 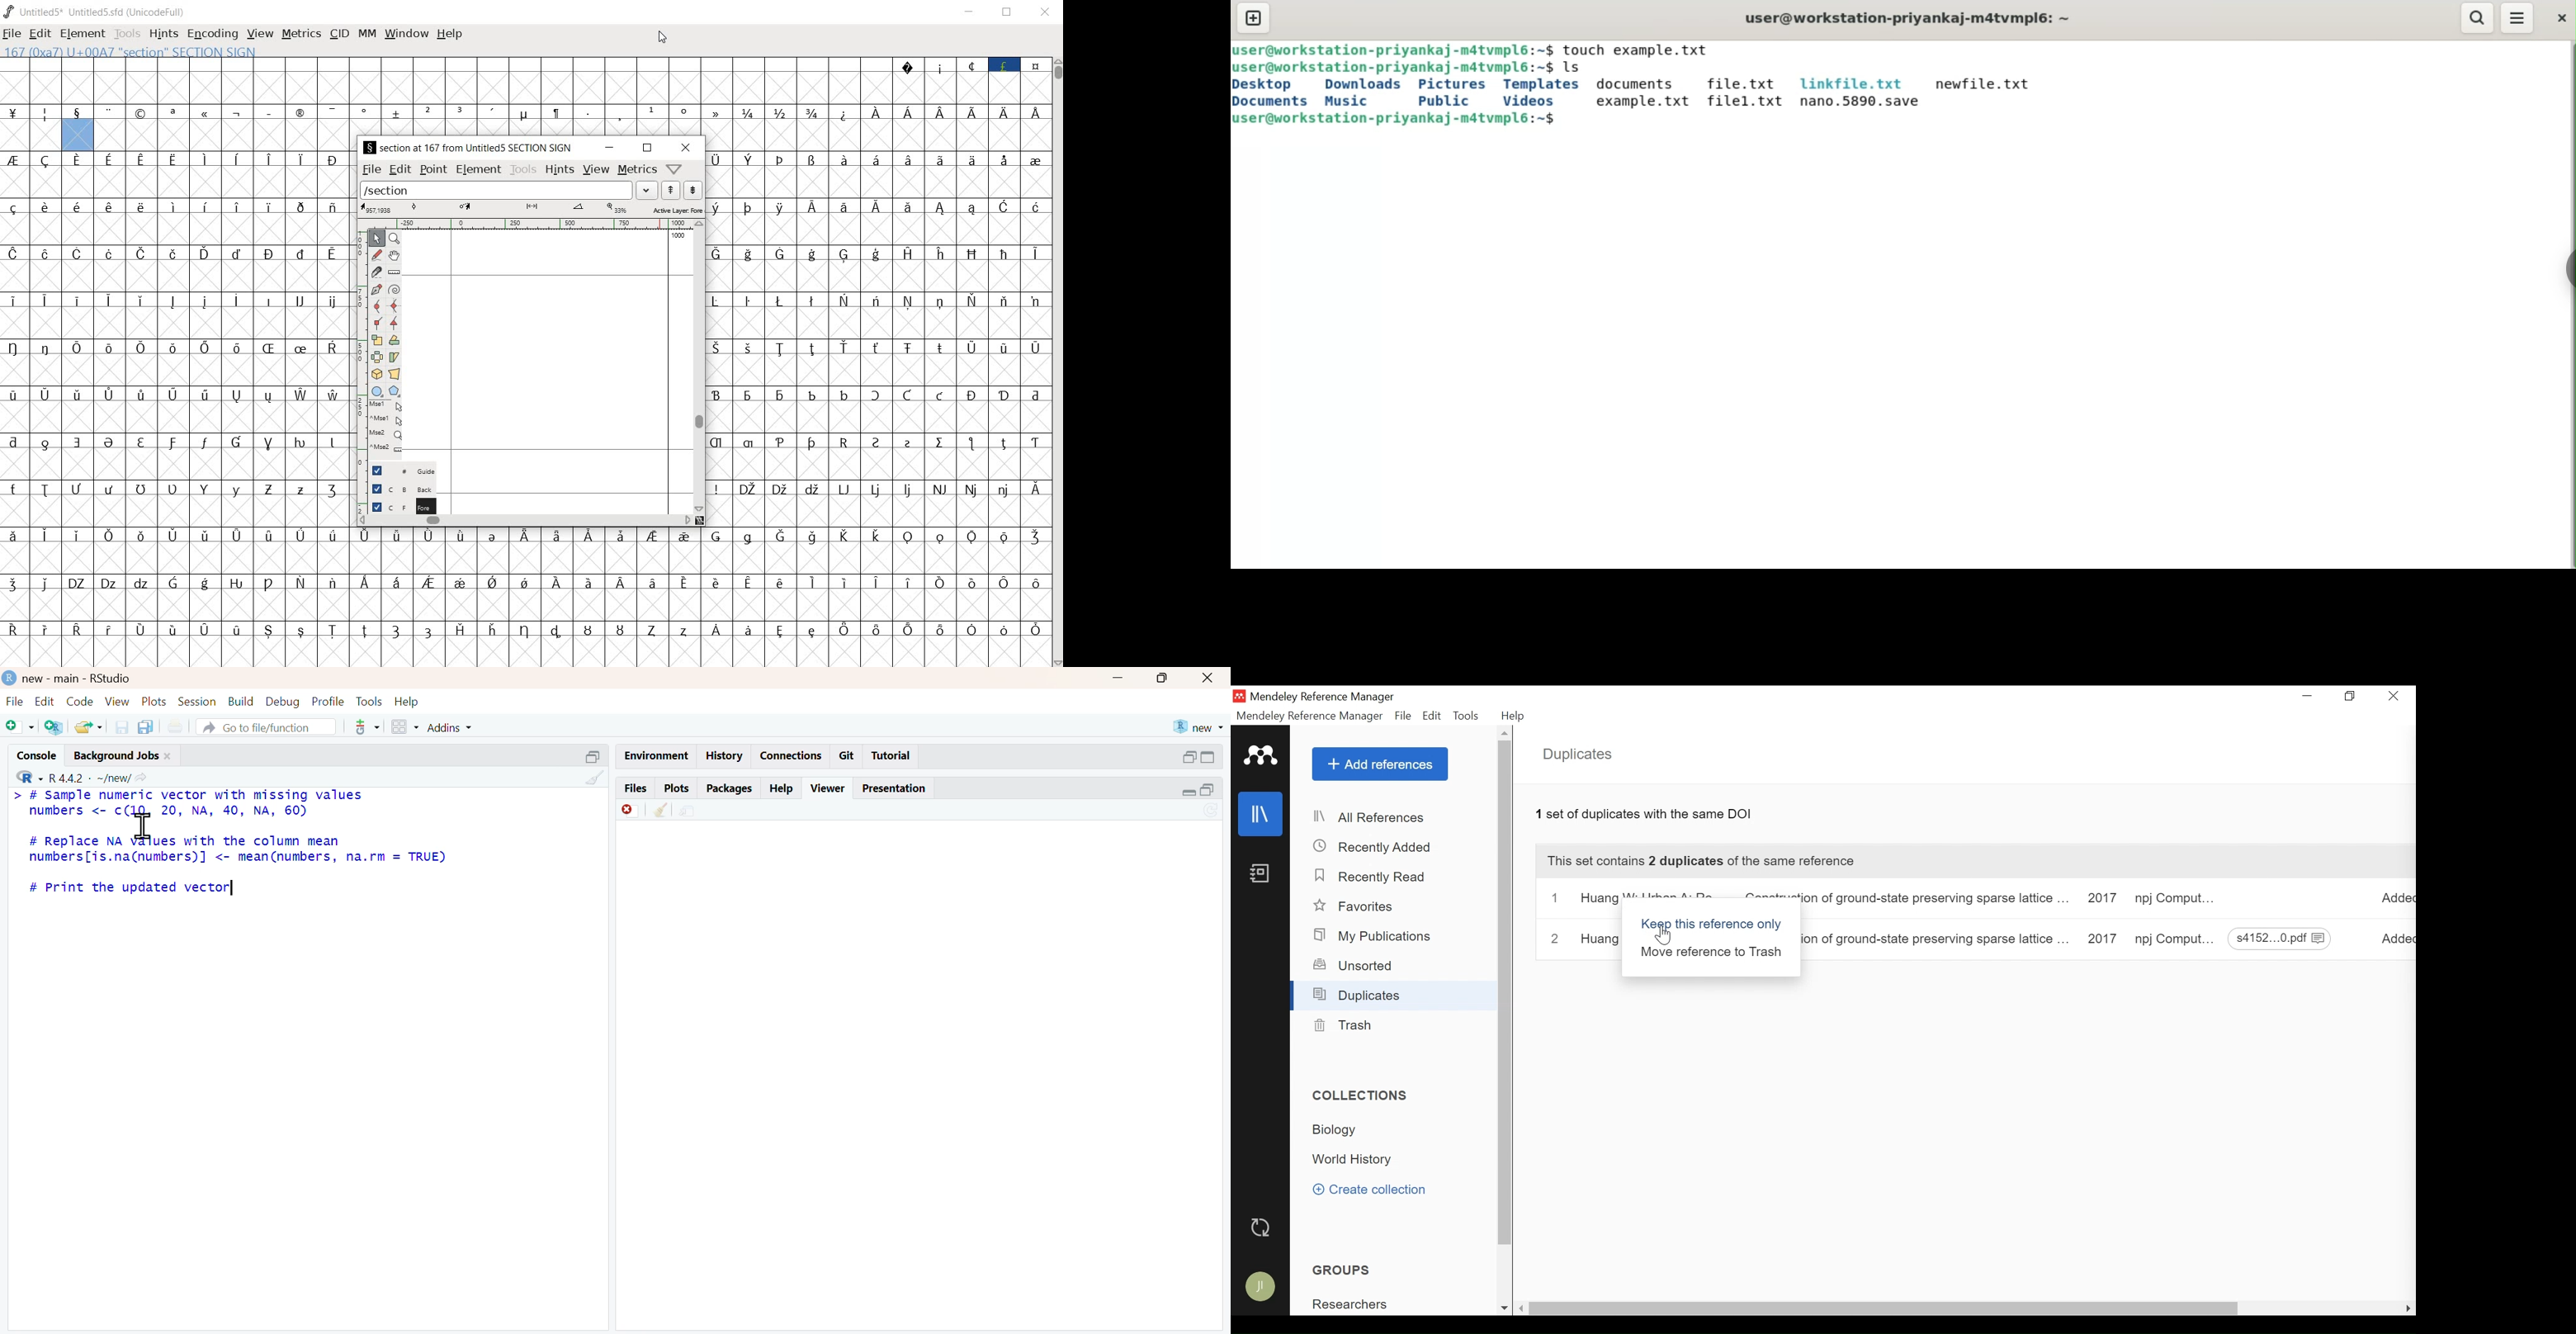 What do you see at coordinates (117, 702) in the screenshot?
I see `view` at bounding box center [117, 702].